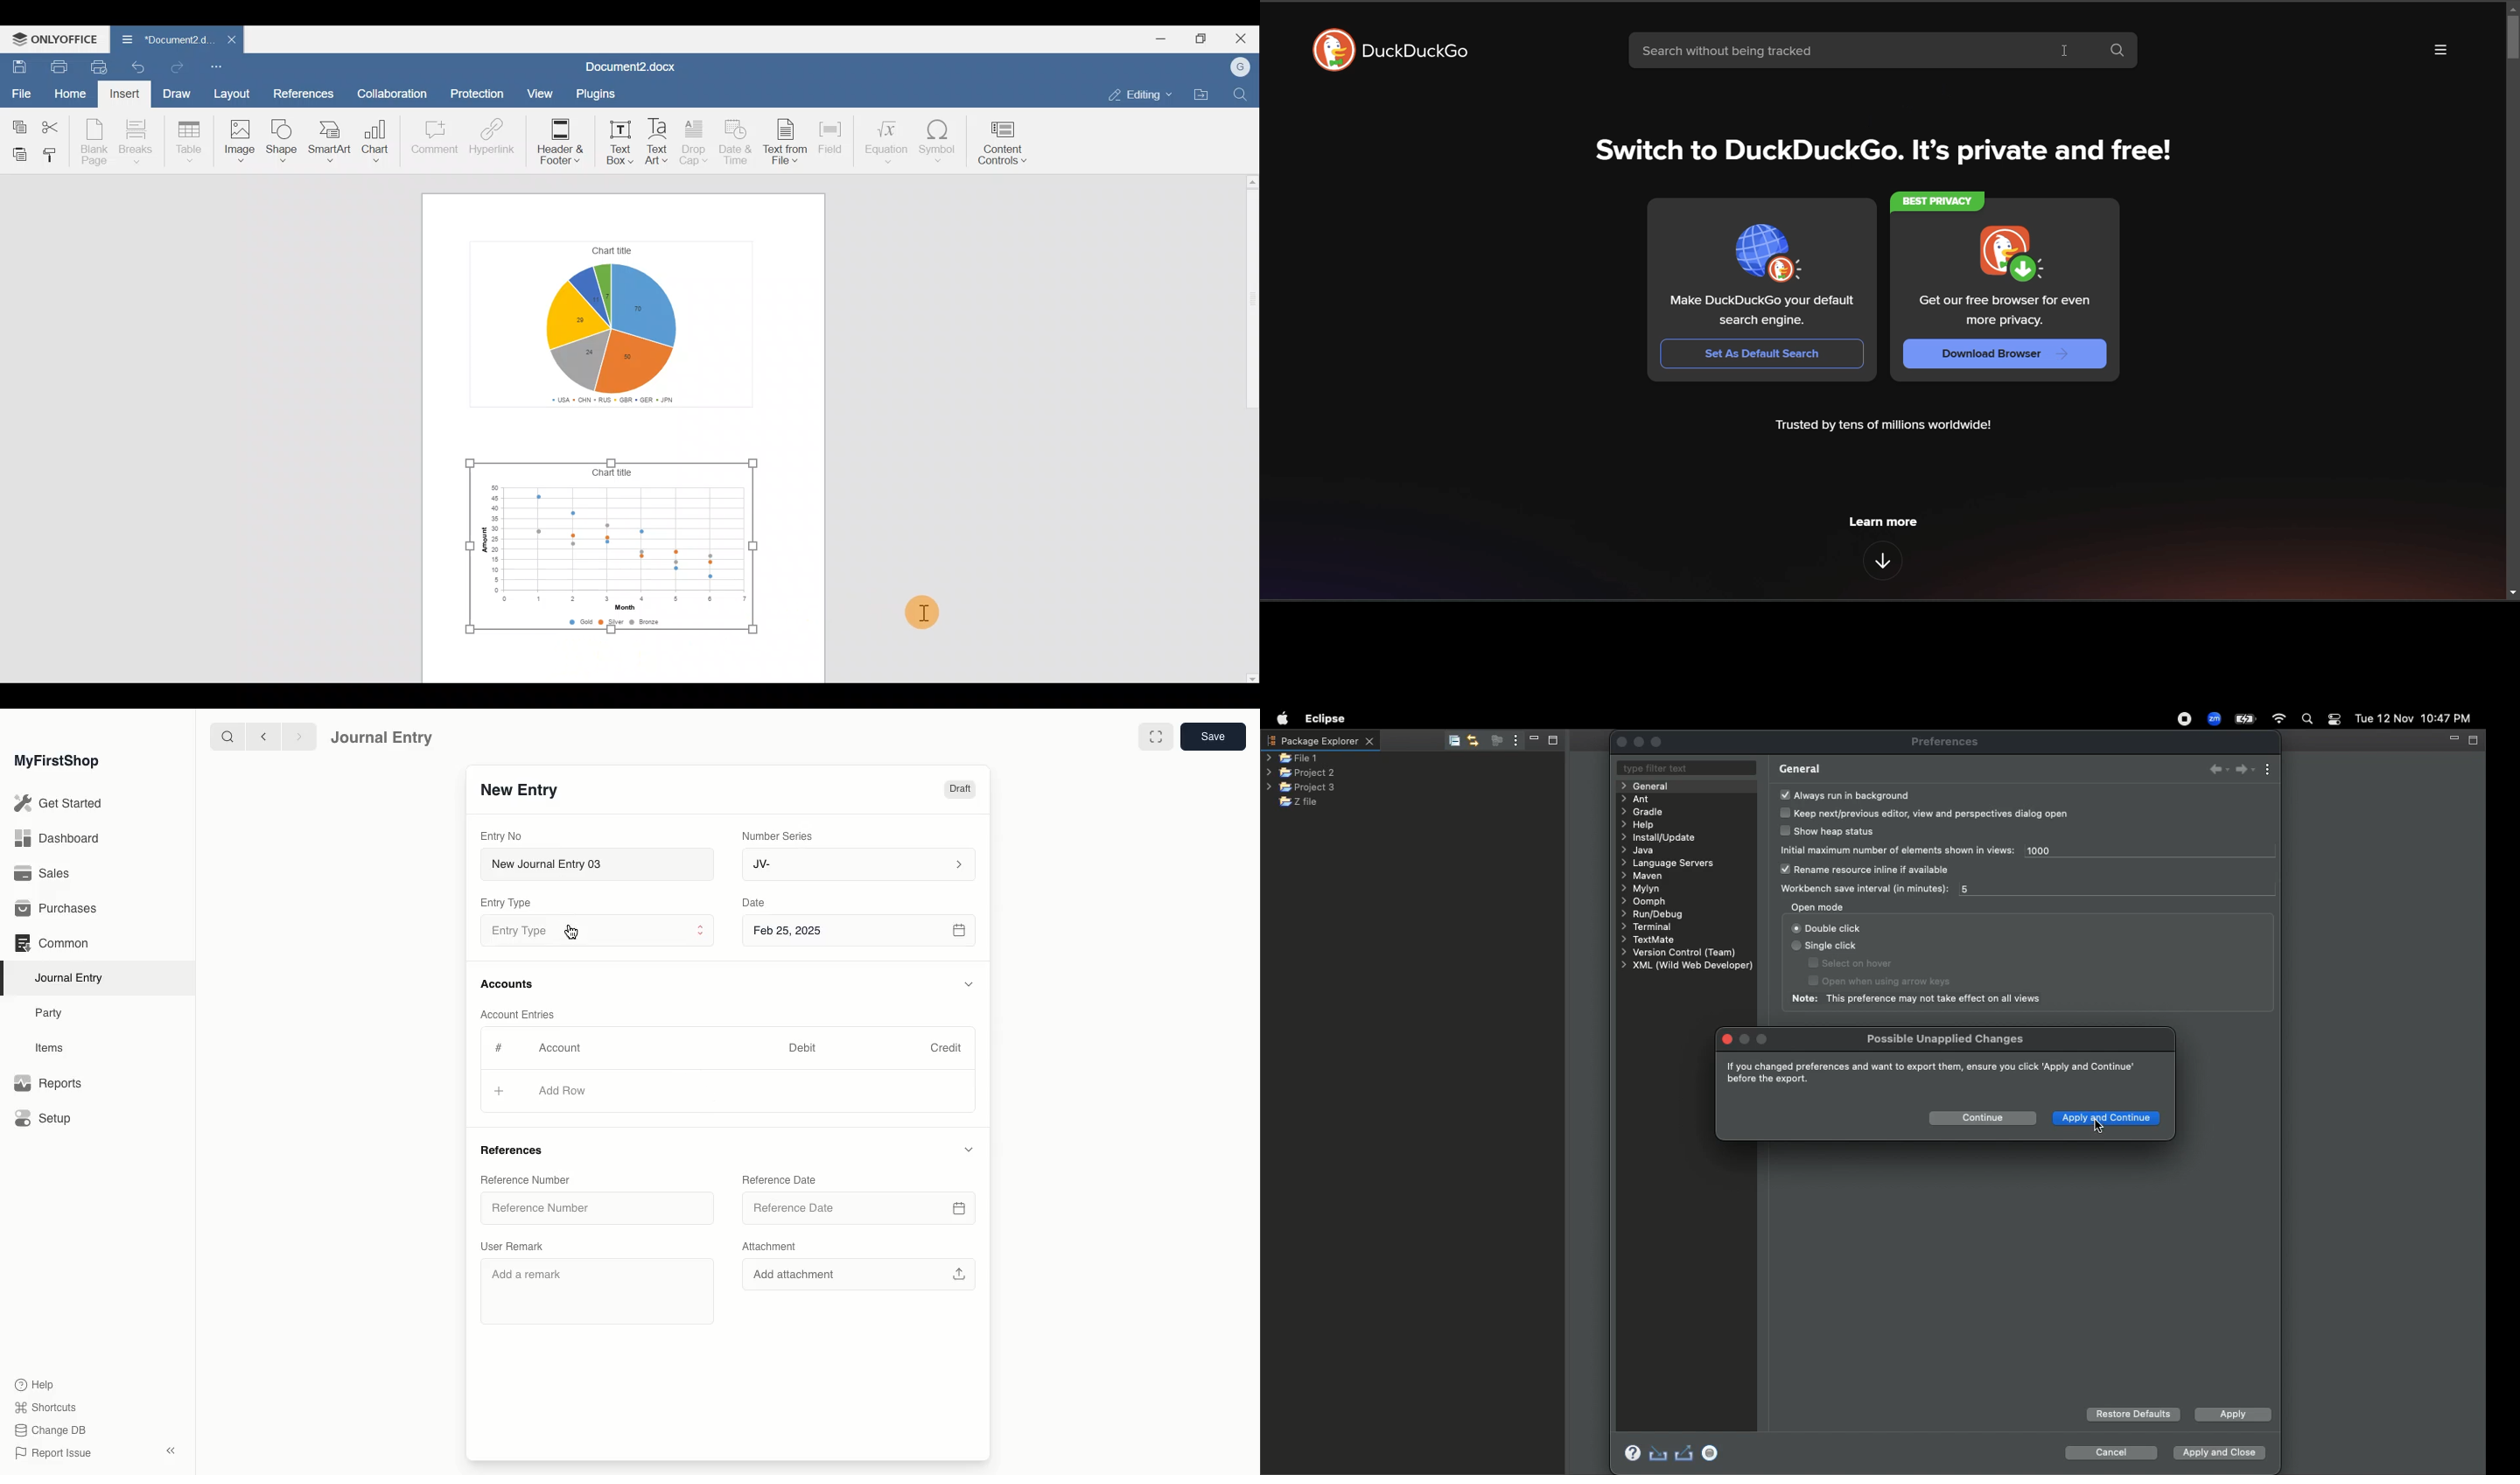  I want to click on Reference Number, so click(526, 1179).